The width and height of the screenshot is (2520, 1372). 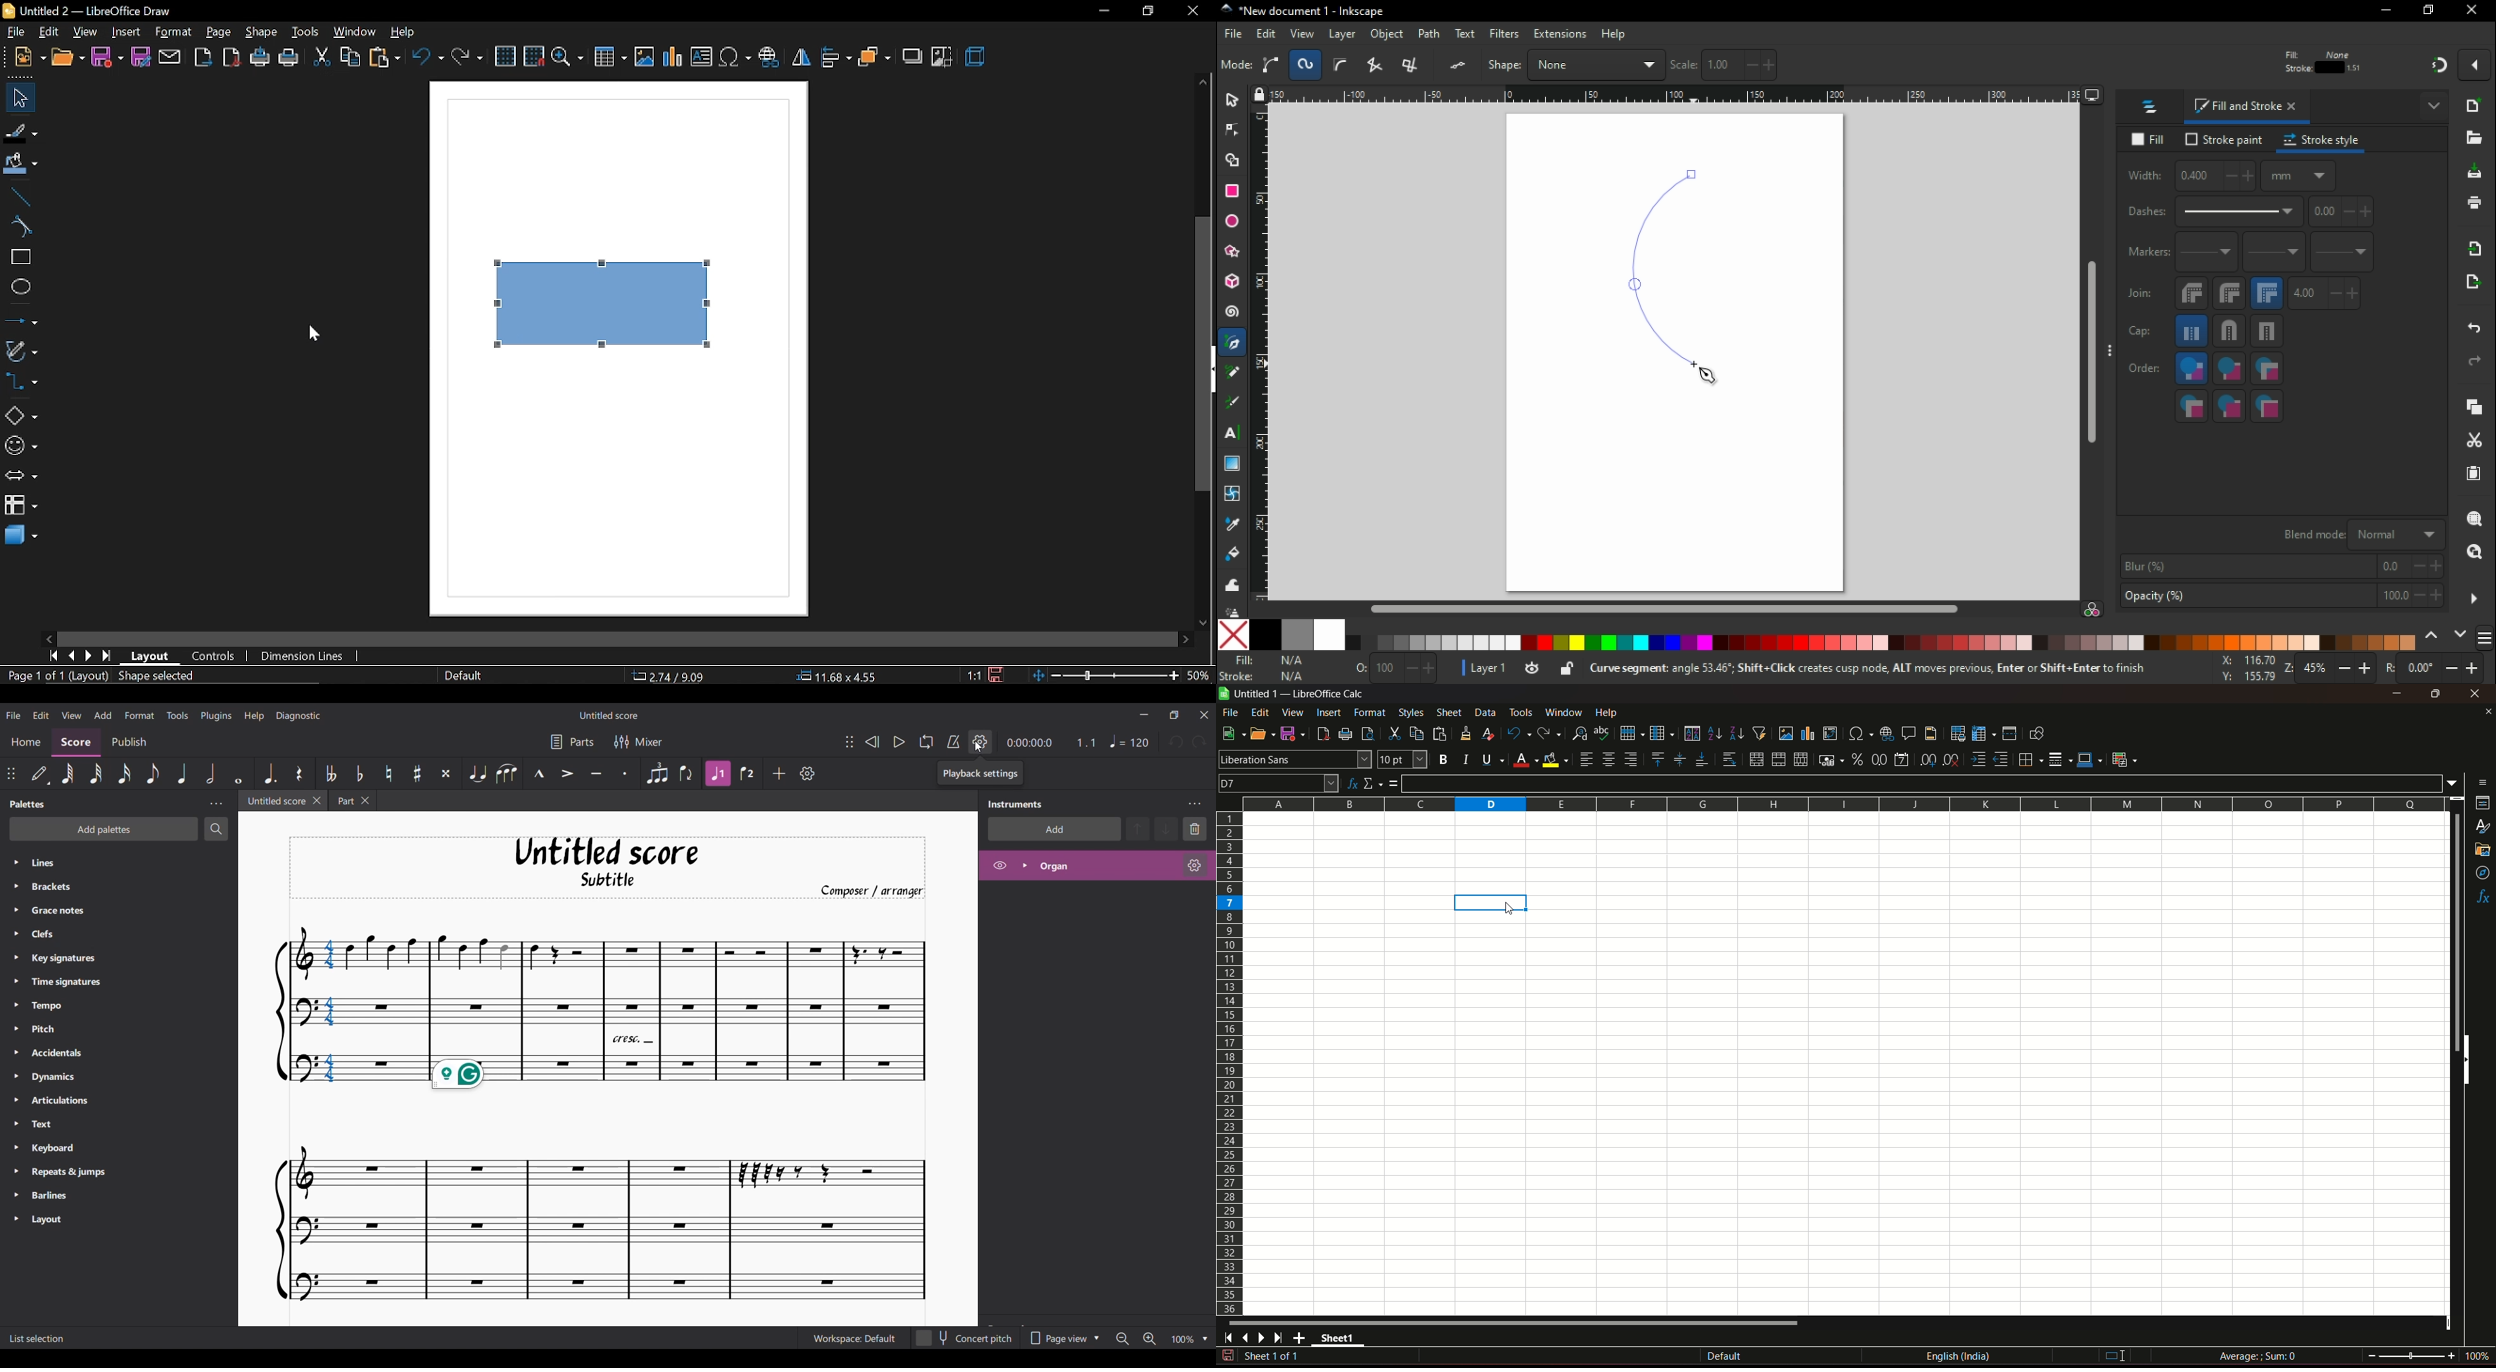 I want to click on view, so click(x=87, y=32).